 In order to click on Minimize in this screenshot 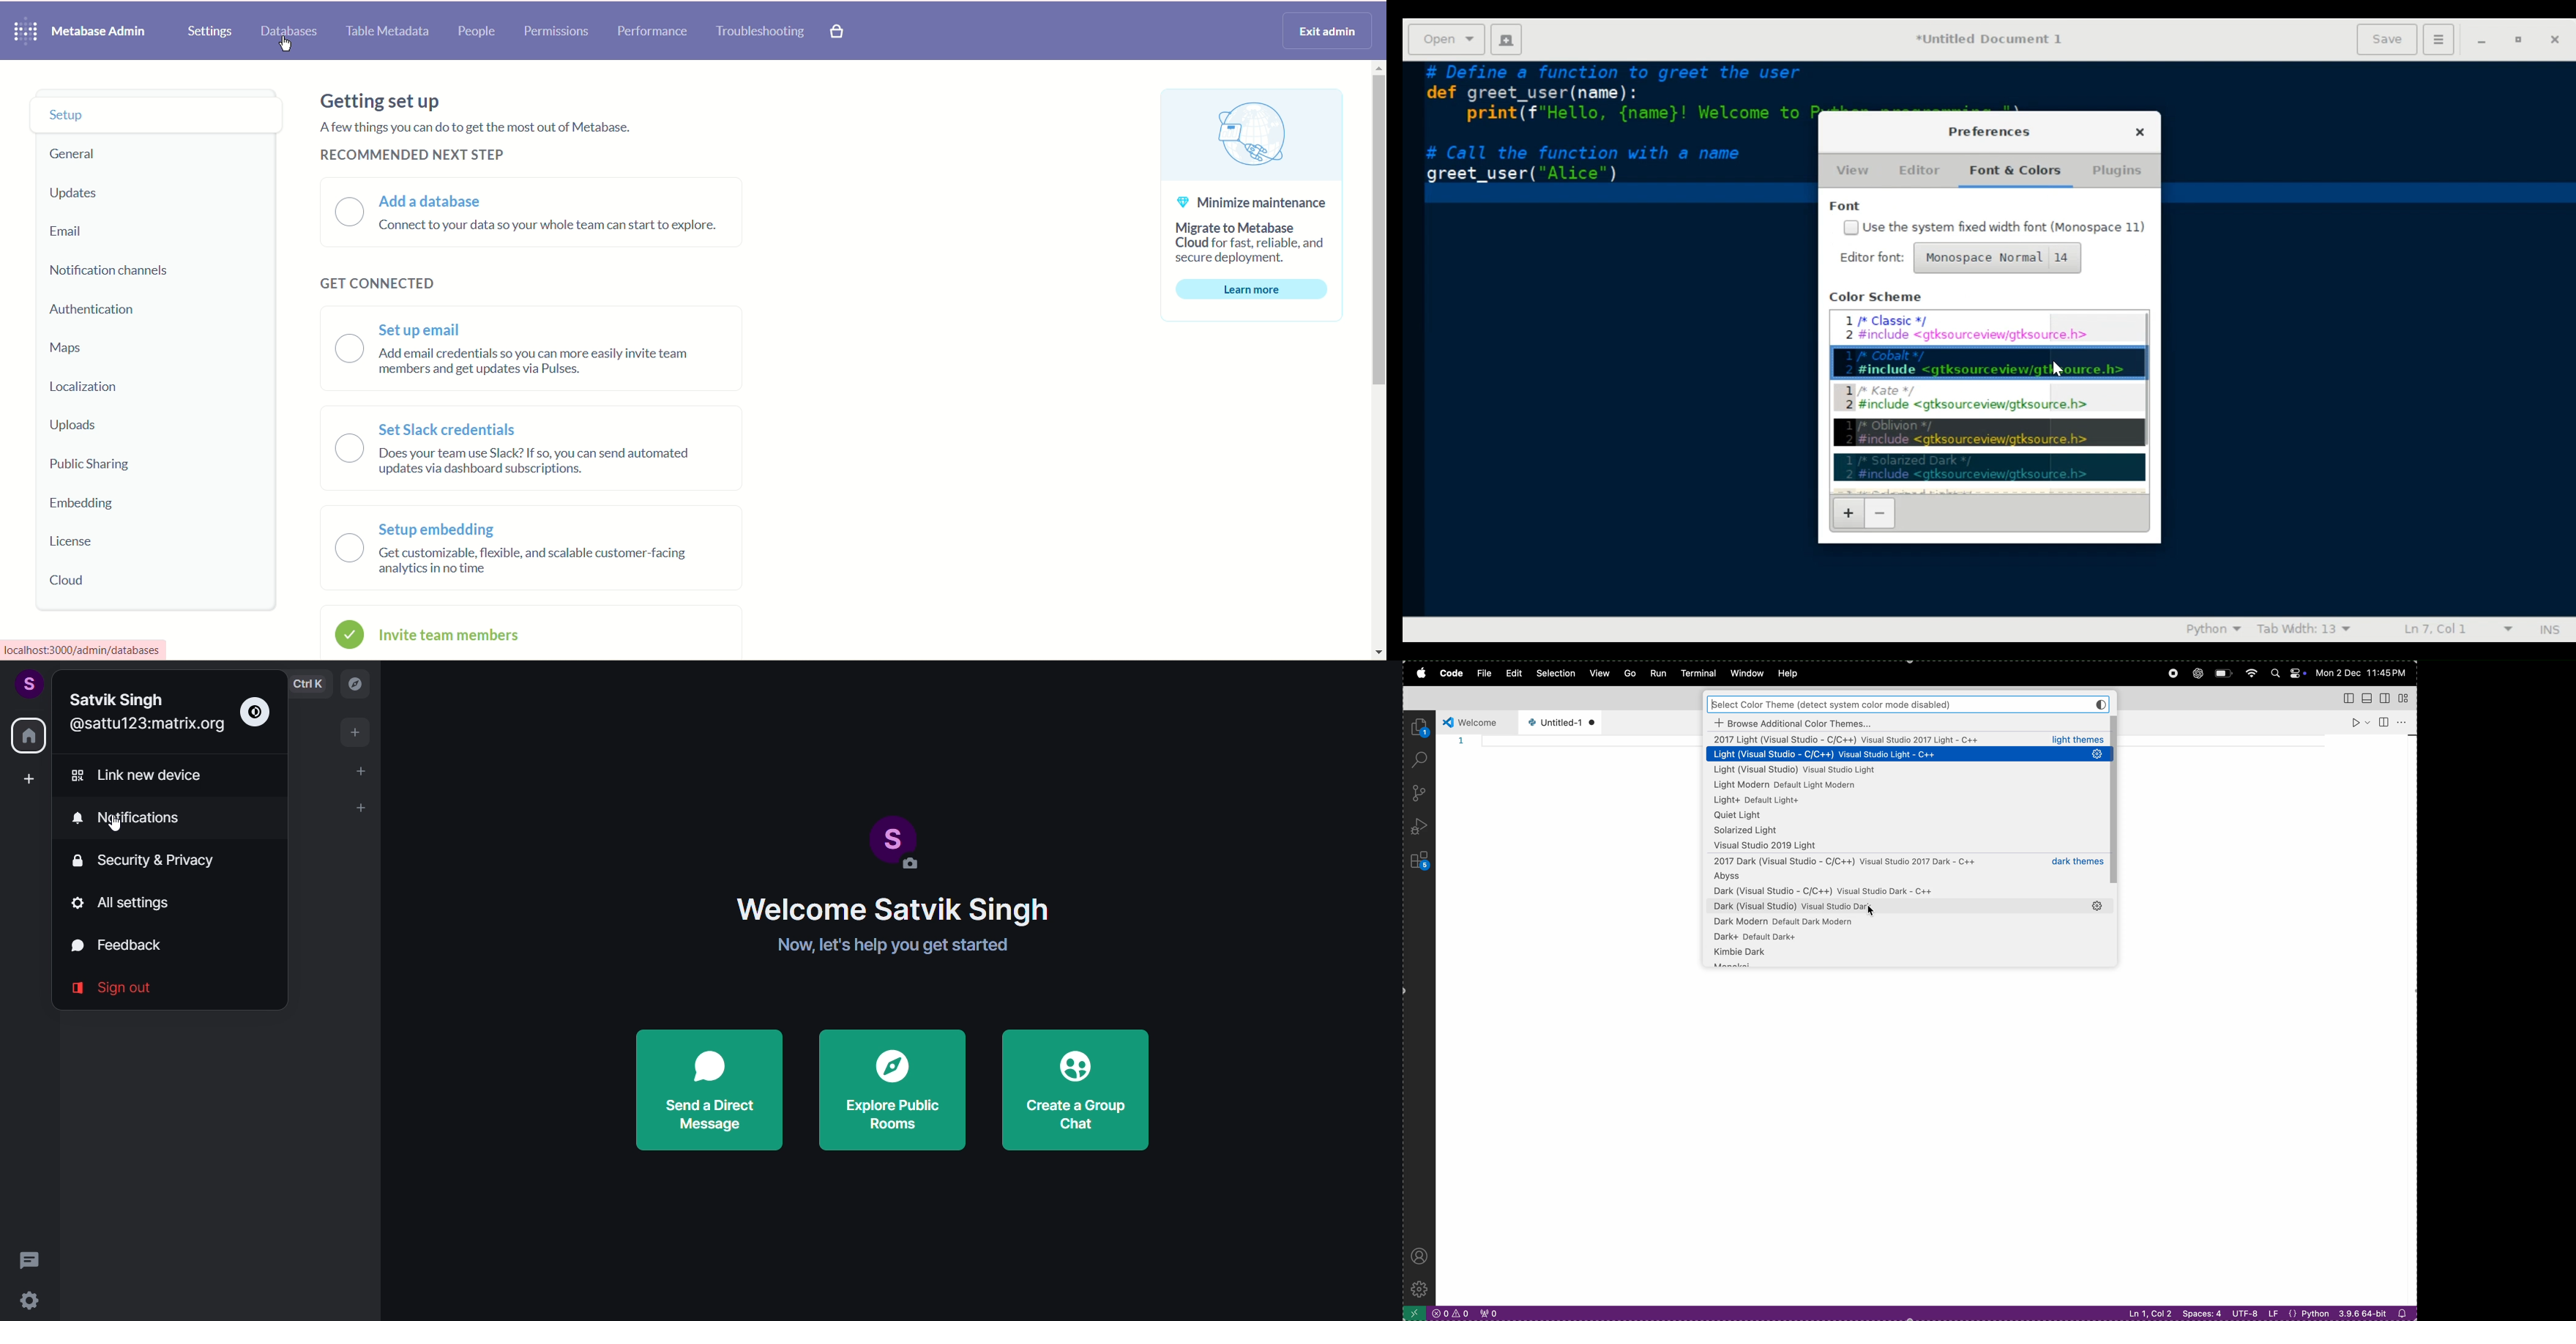, I will do `click(2481, 39)`.